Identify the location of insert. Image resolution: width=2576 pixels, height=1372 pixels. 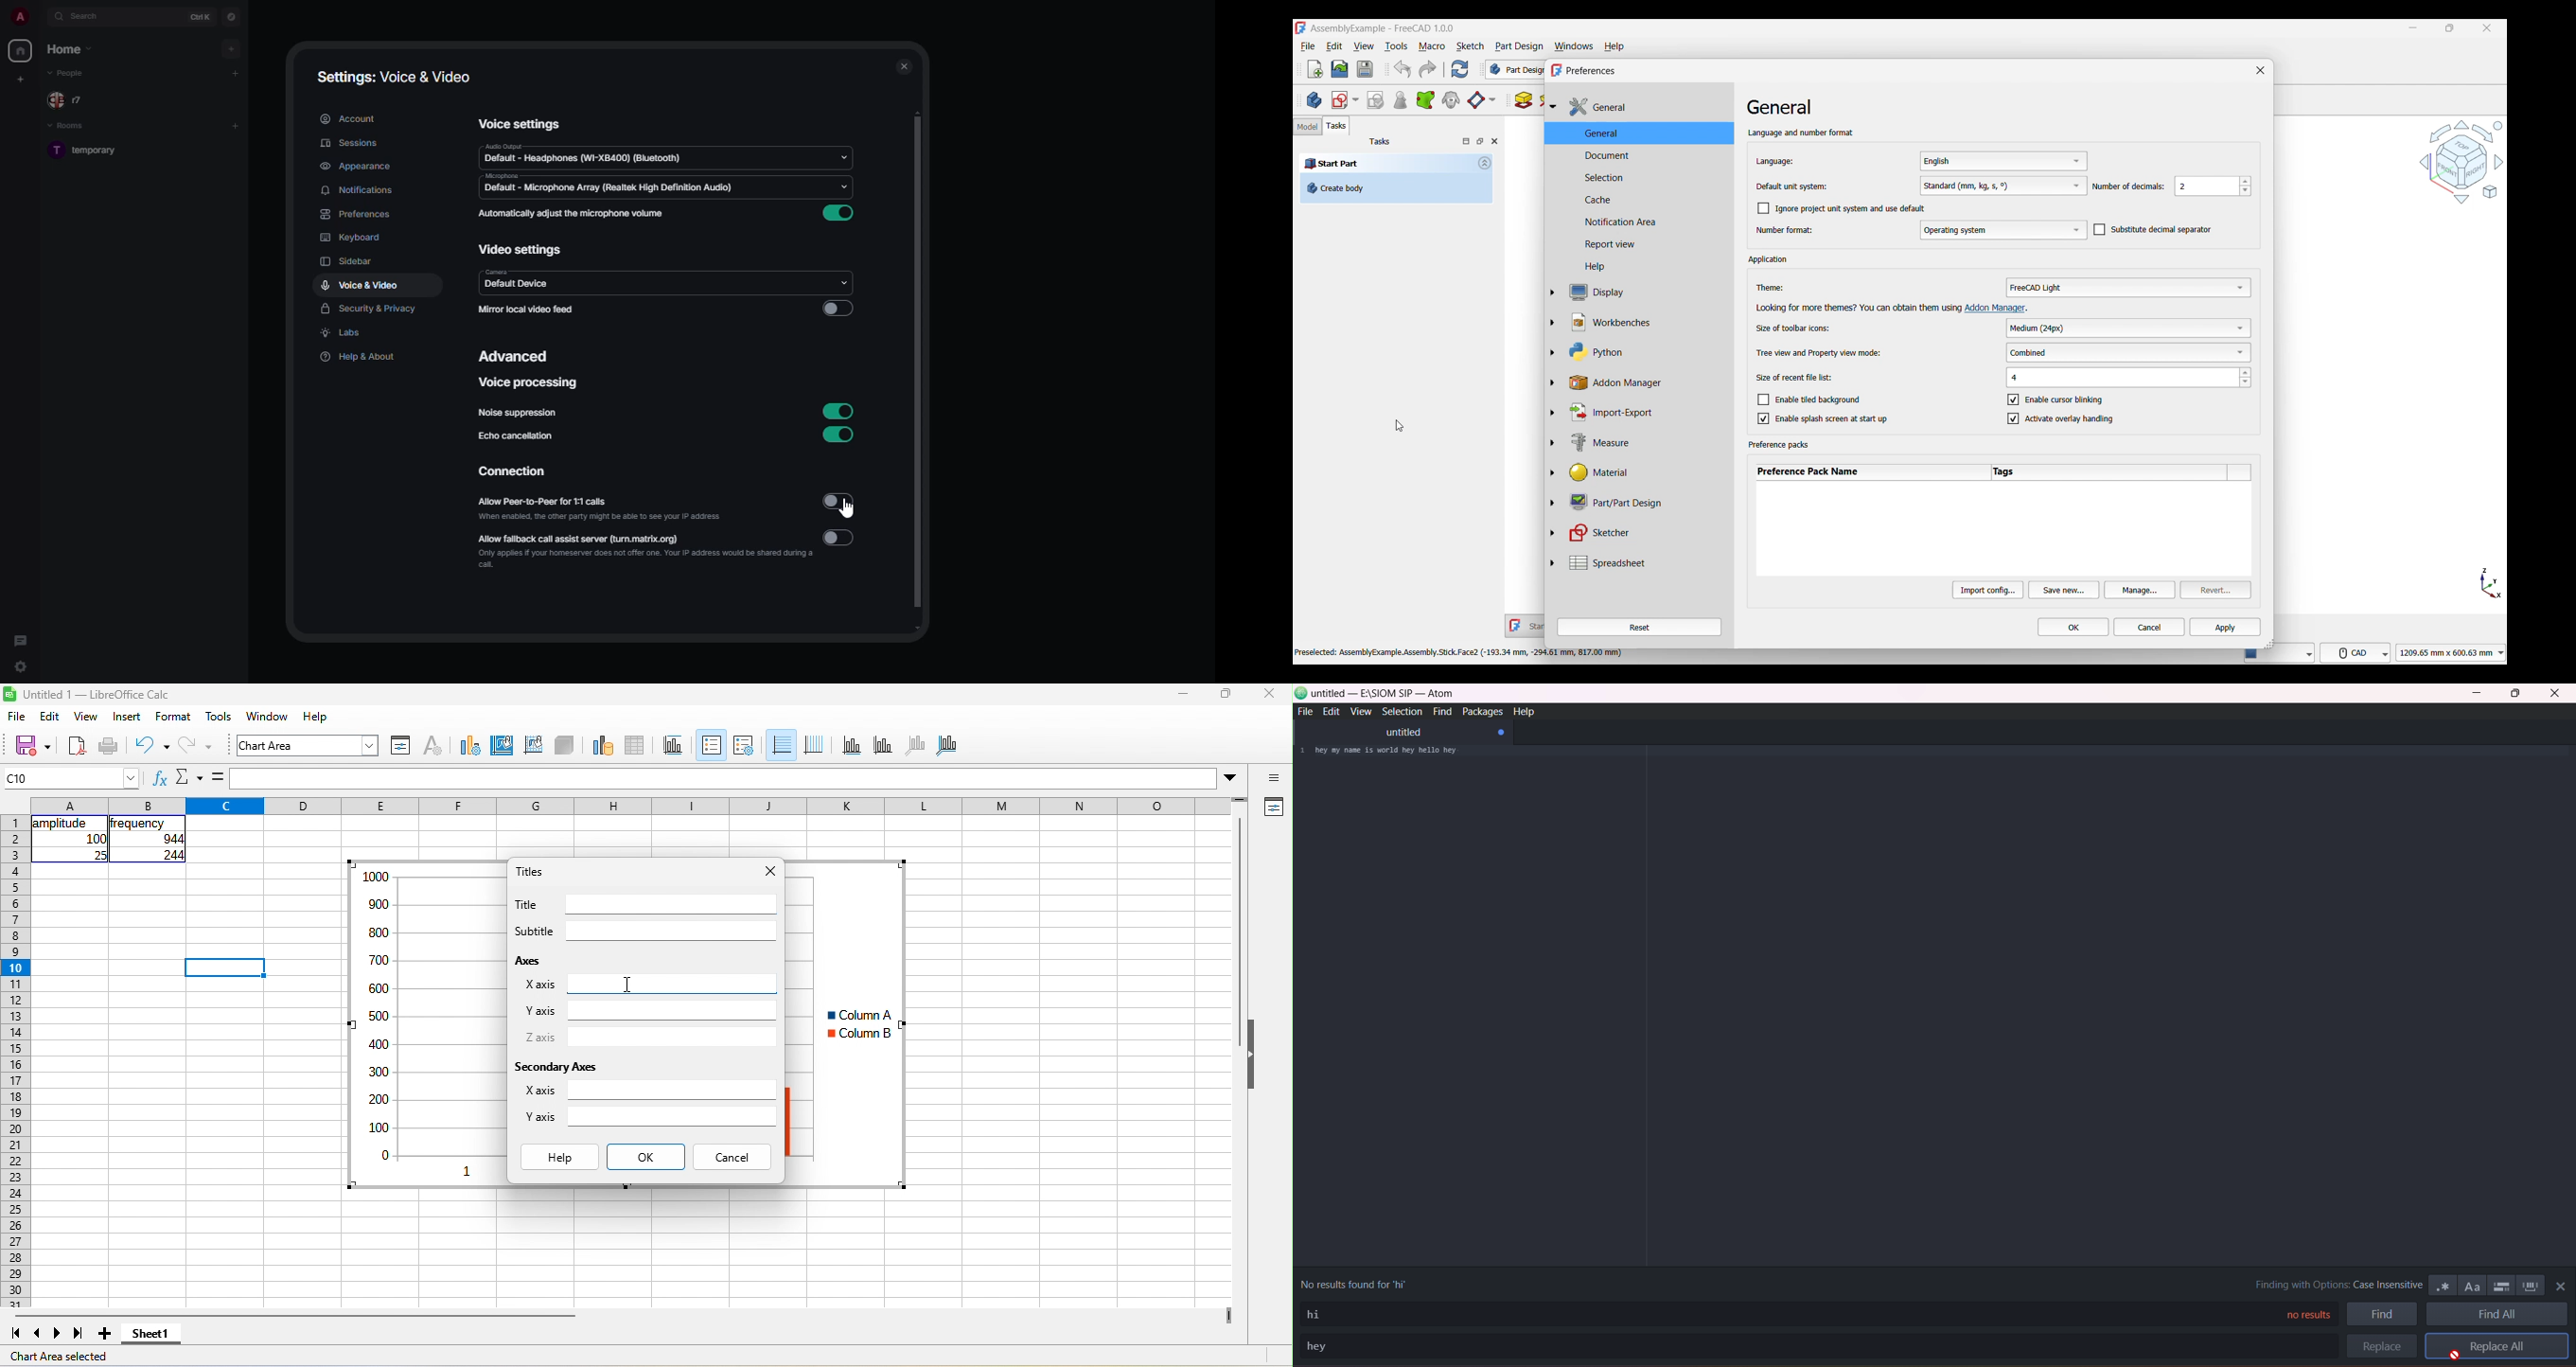
(127, 716).